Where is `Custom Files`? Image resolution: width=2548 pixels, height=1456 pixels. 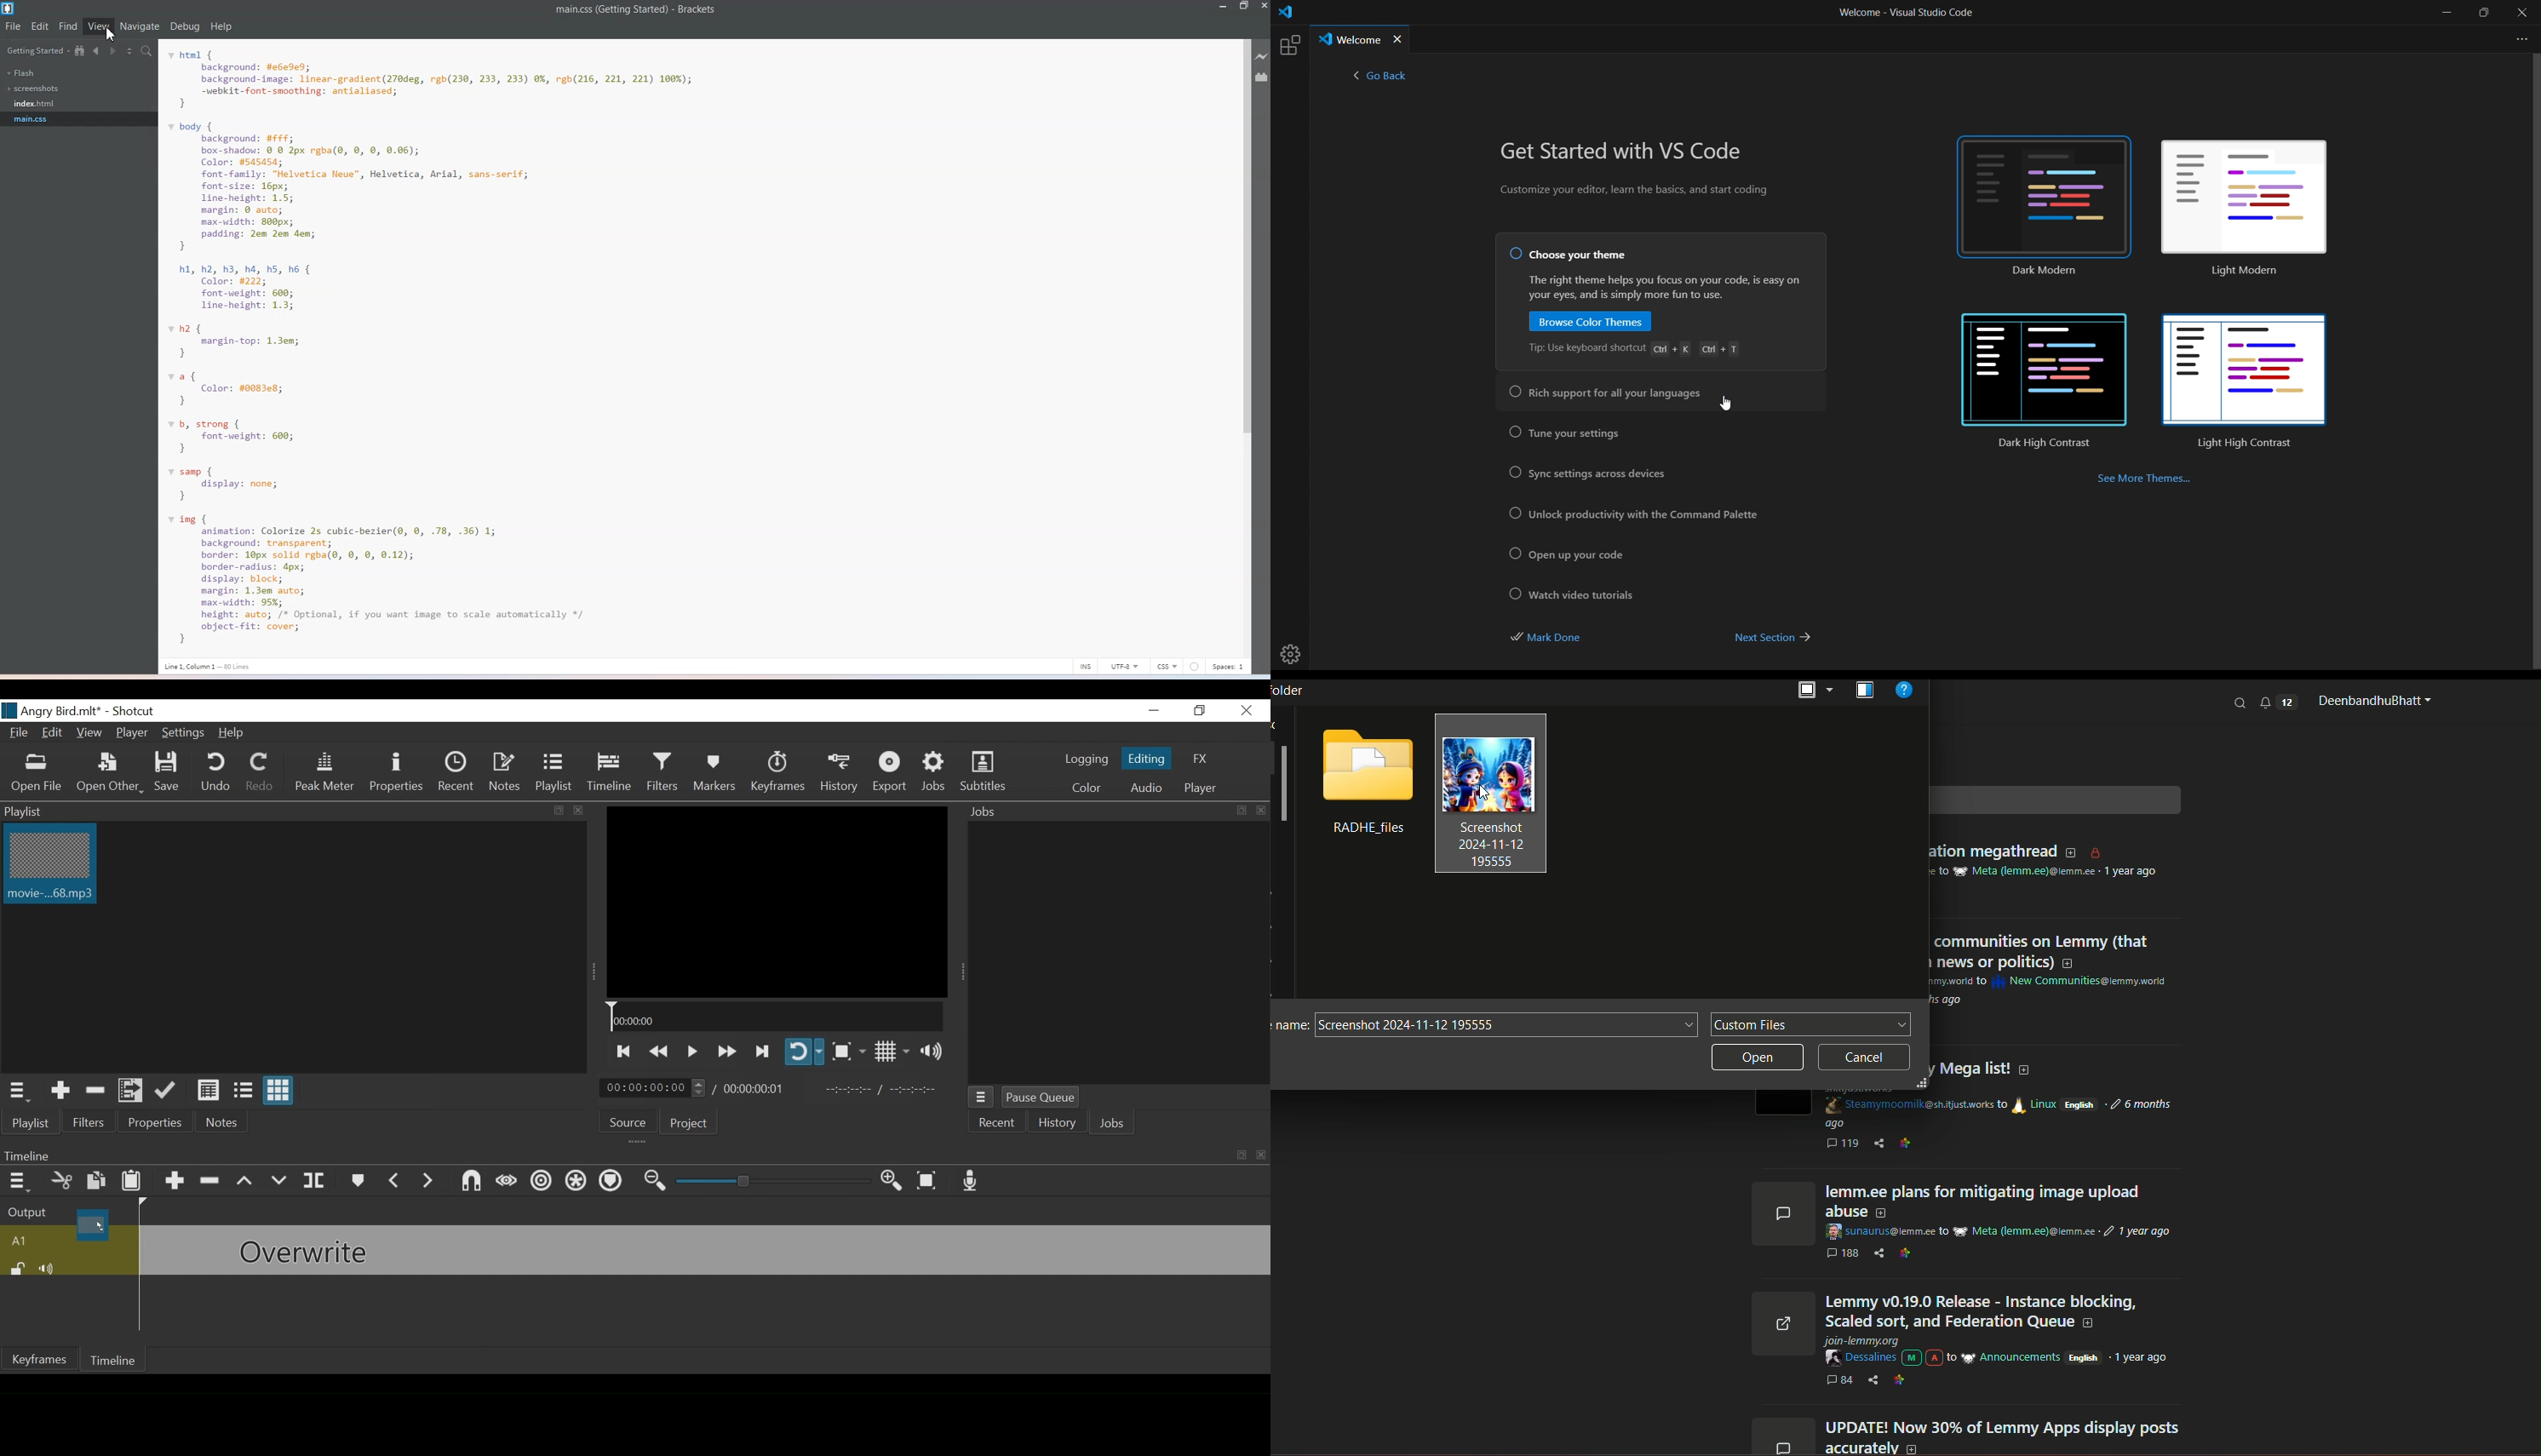 Custom Files is located at coordinates (1811, 1025).